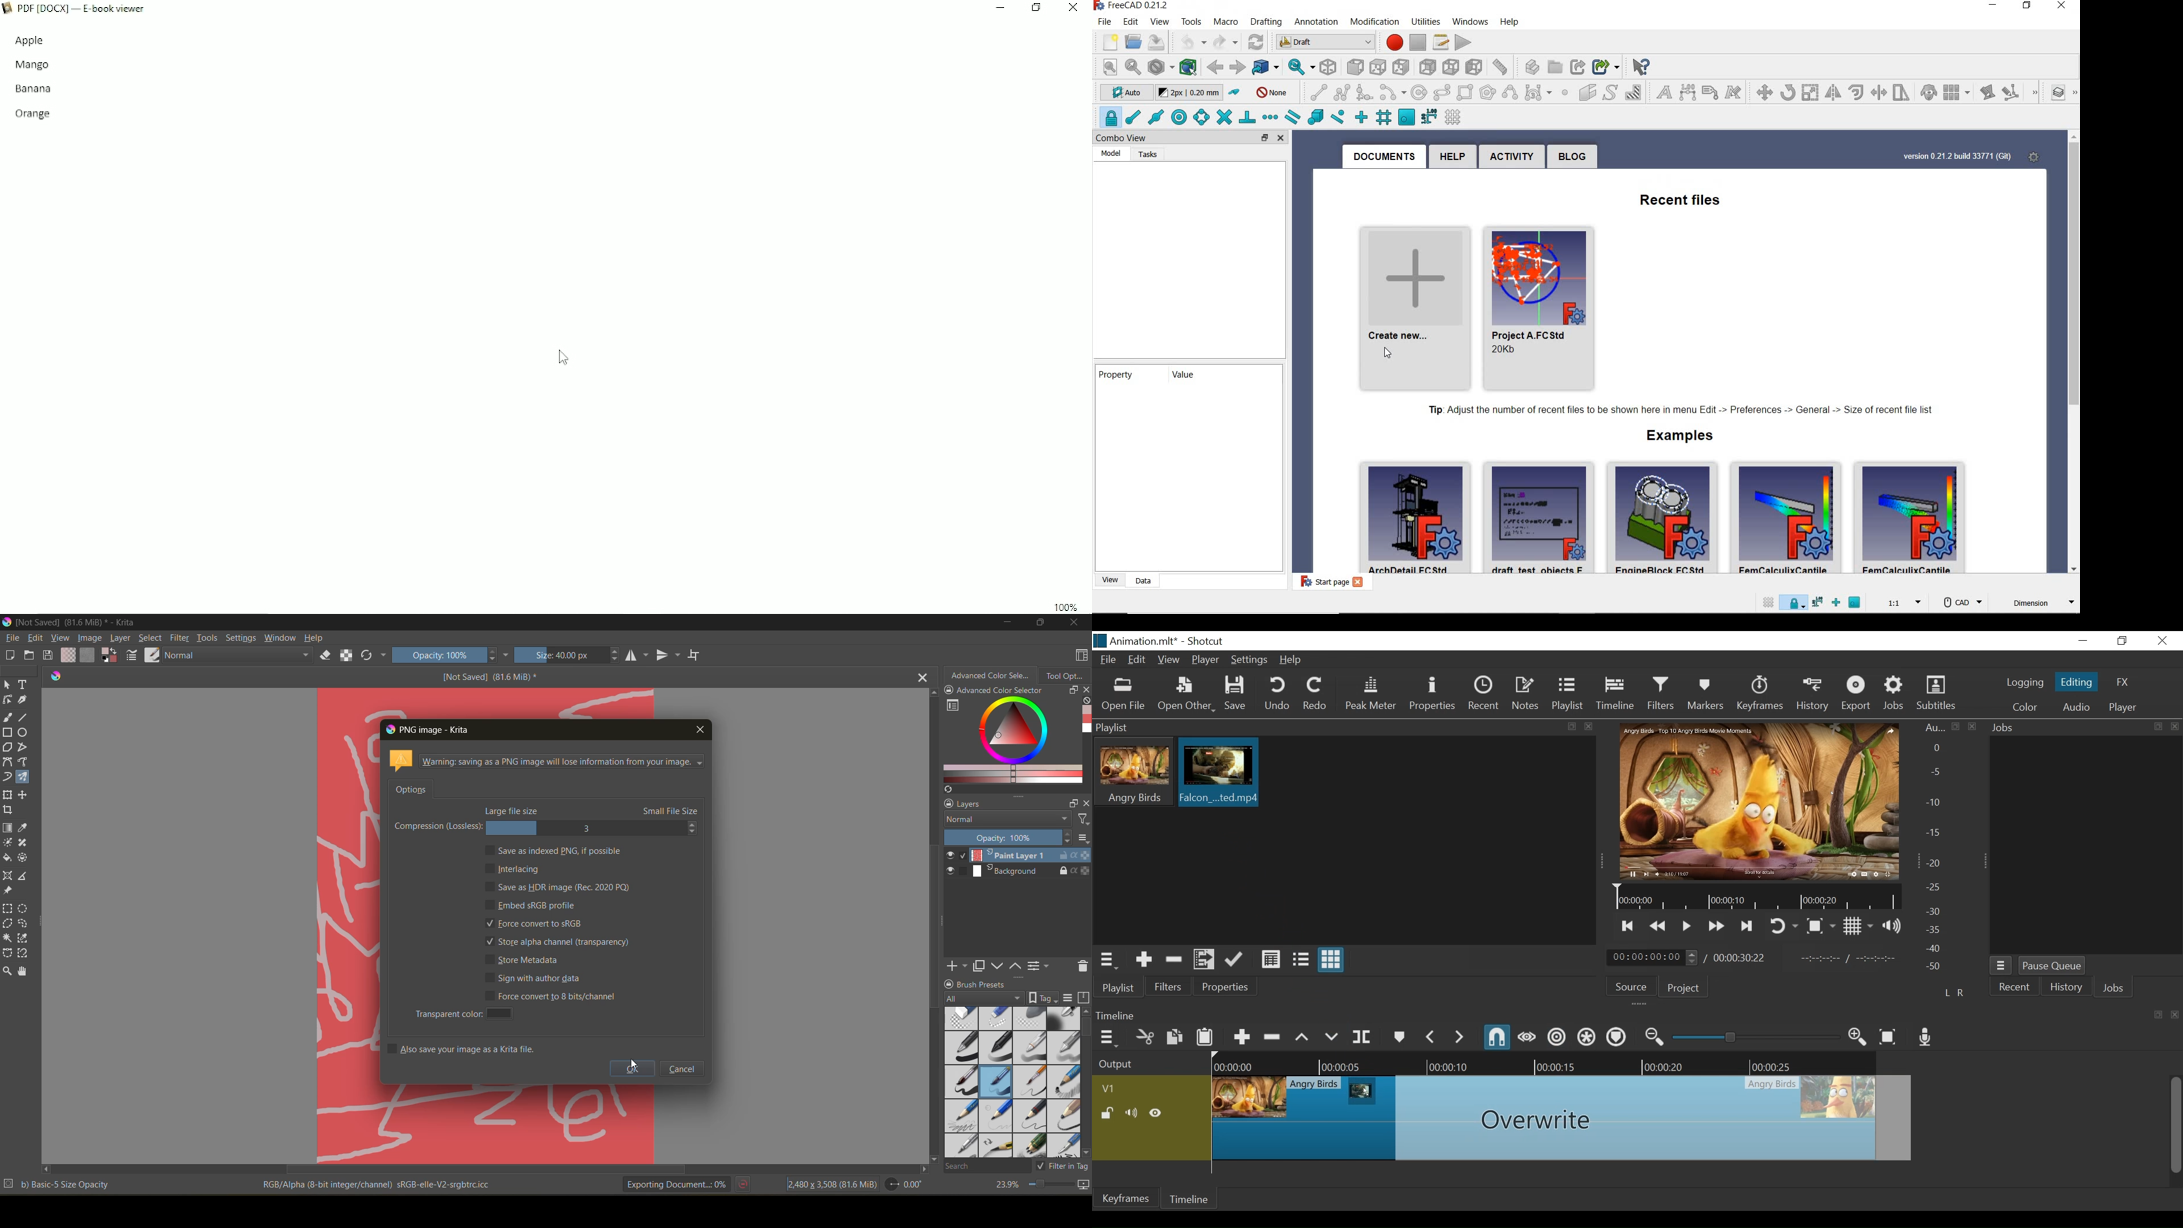 This screenshot has height=1232, width=2184. Describe the element at coordinates (1170, 986) in the screenshot. I see `Filters` at that location.